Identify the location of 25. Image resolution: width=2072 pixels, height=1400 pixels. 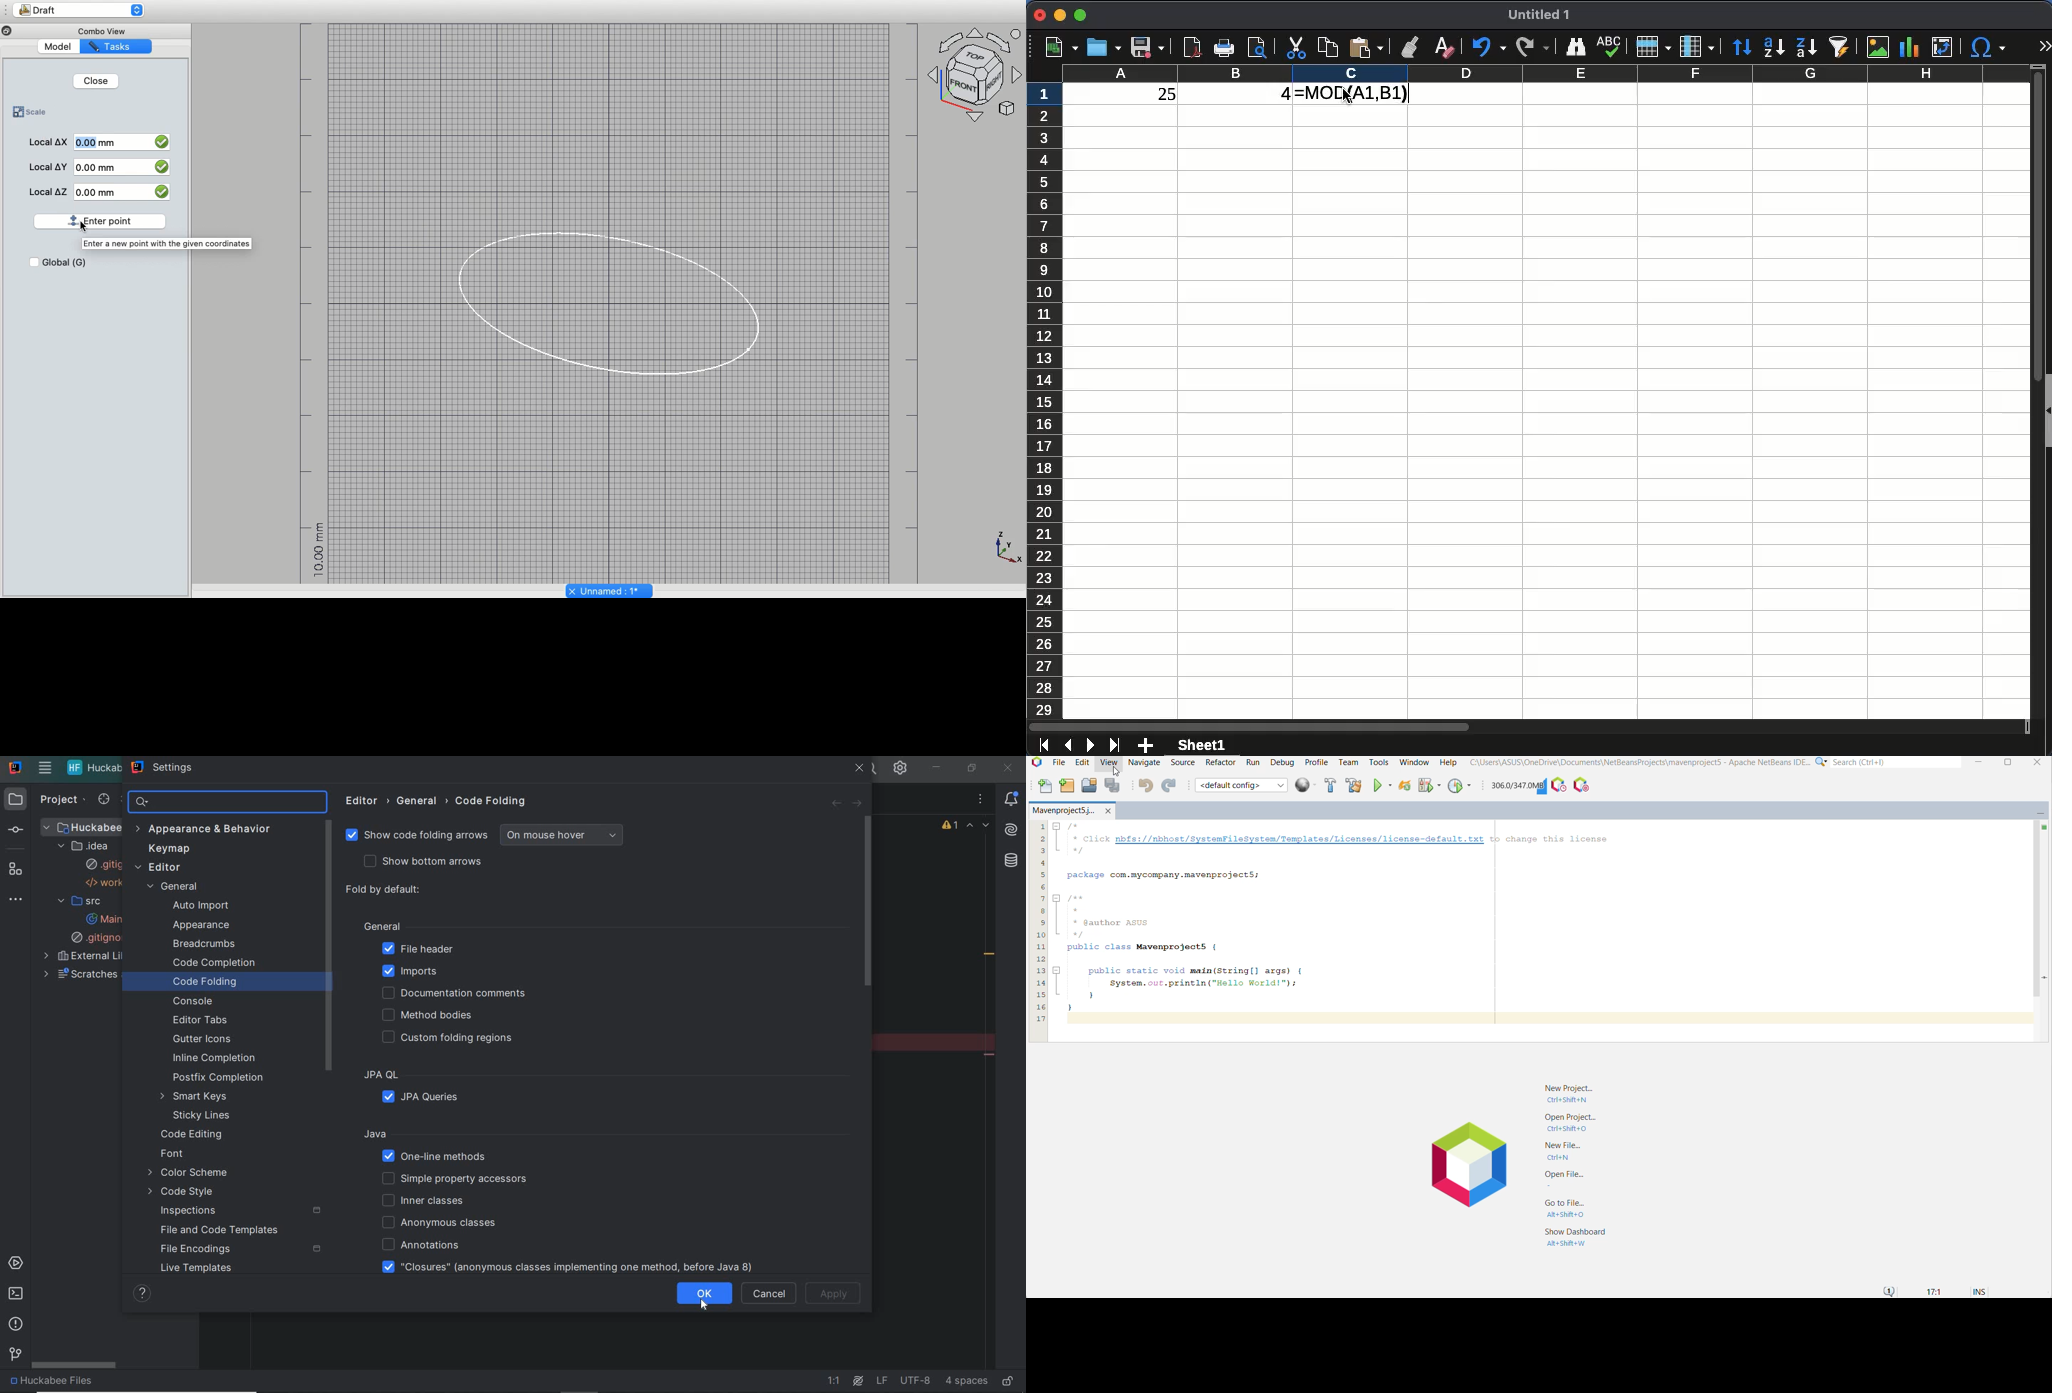
(1159, 94).